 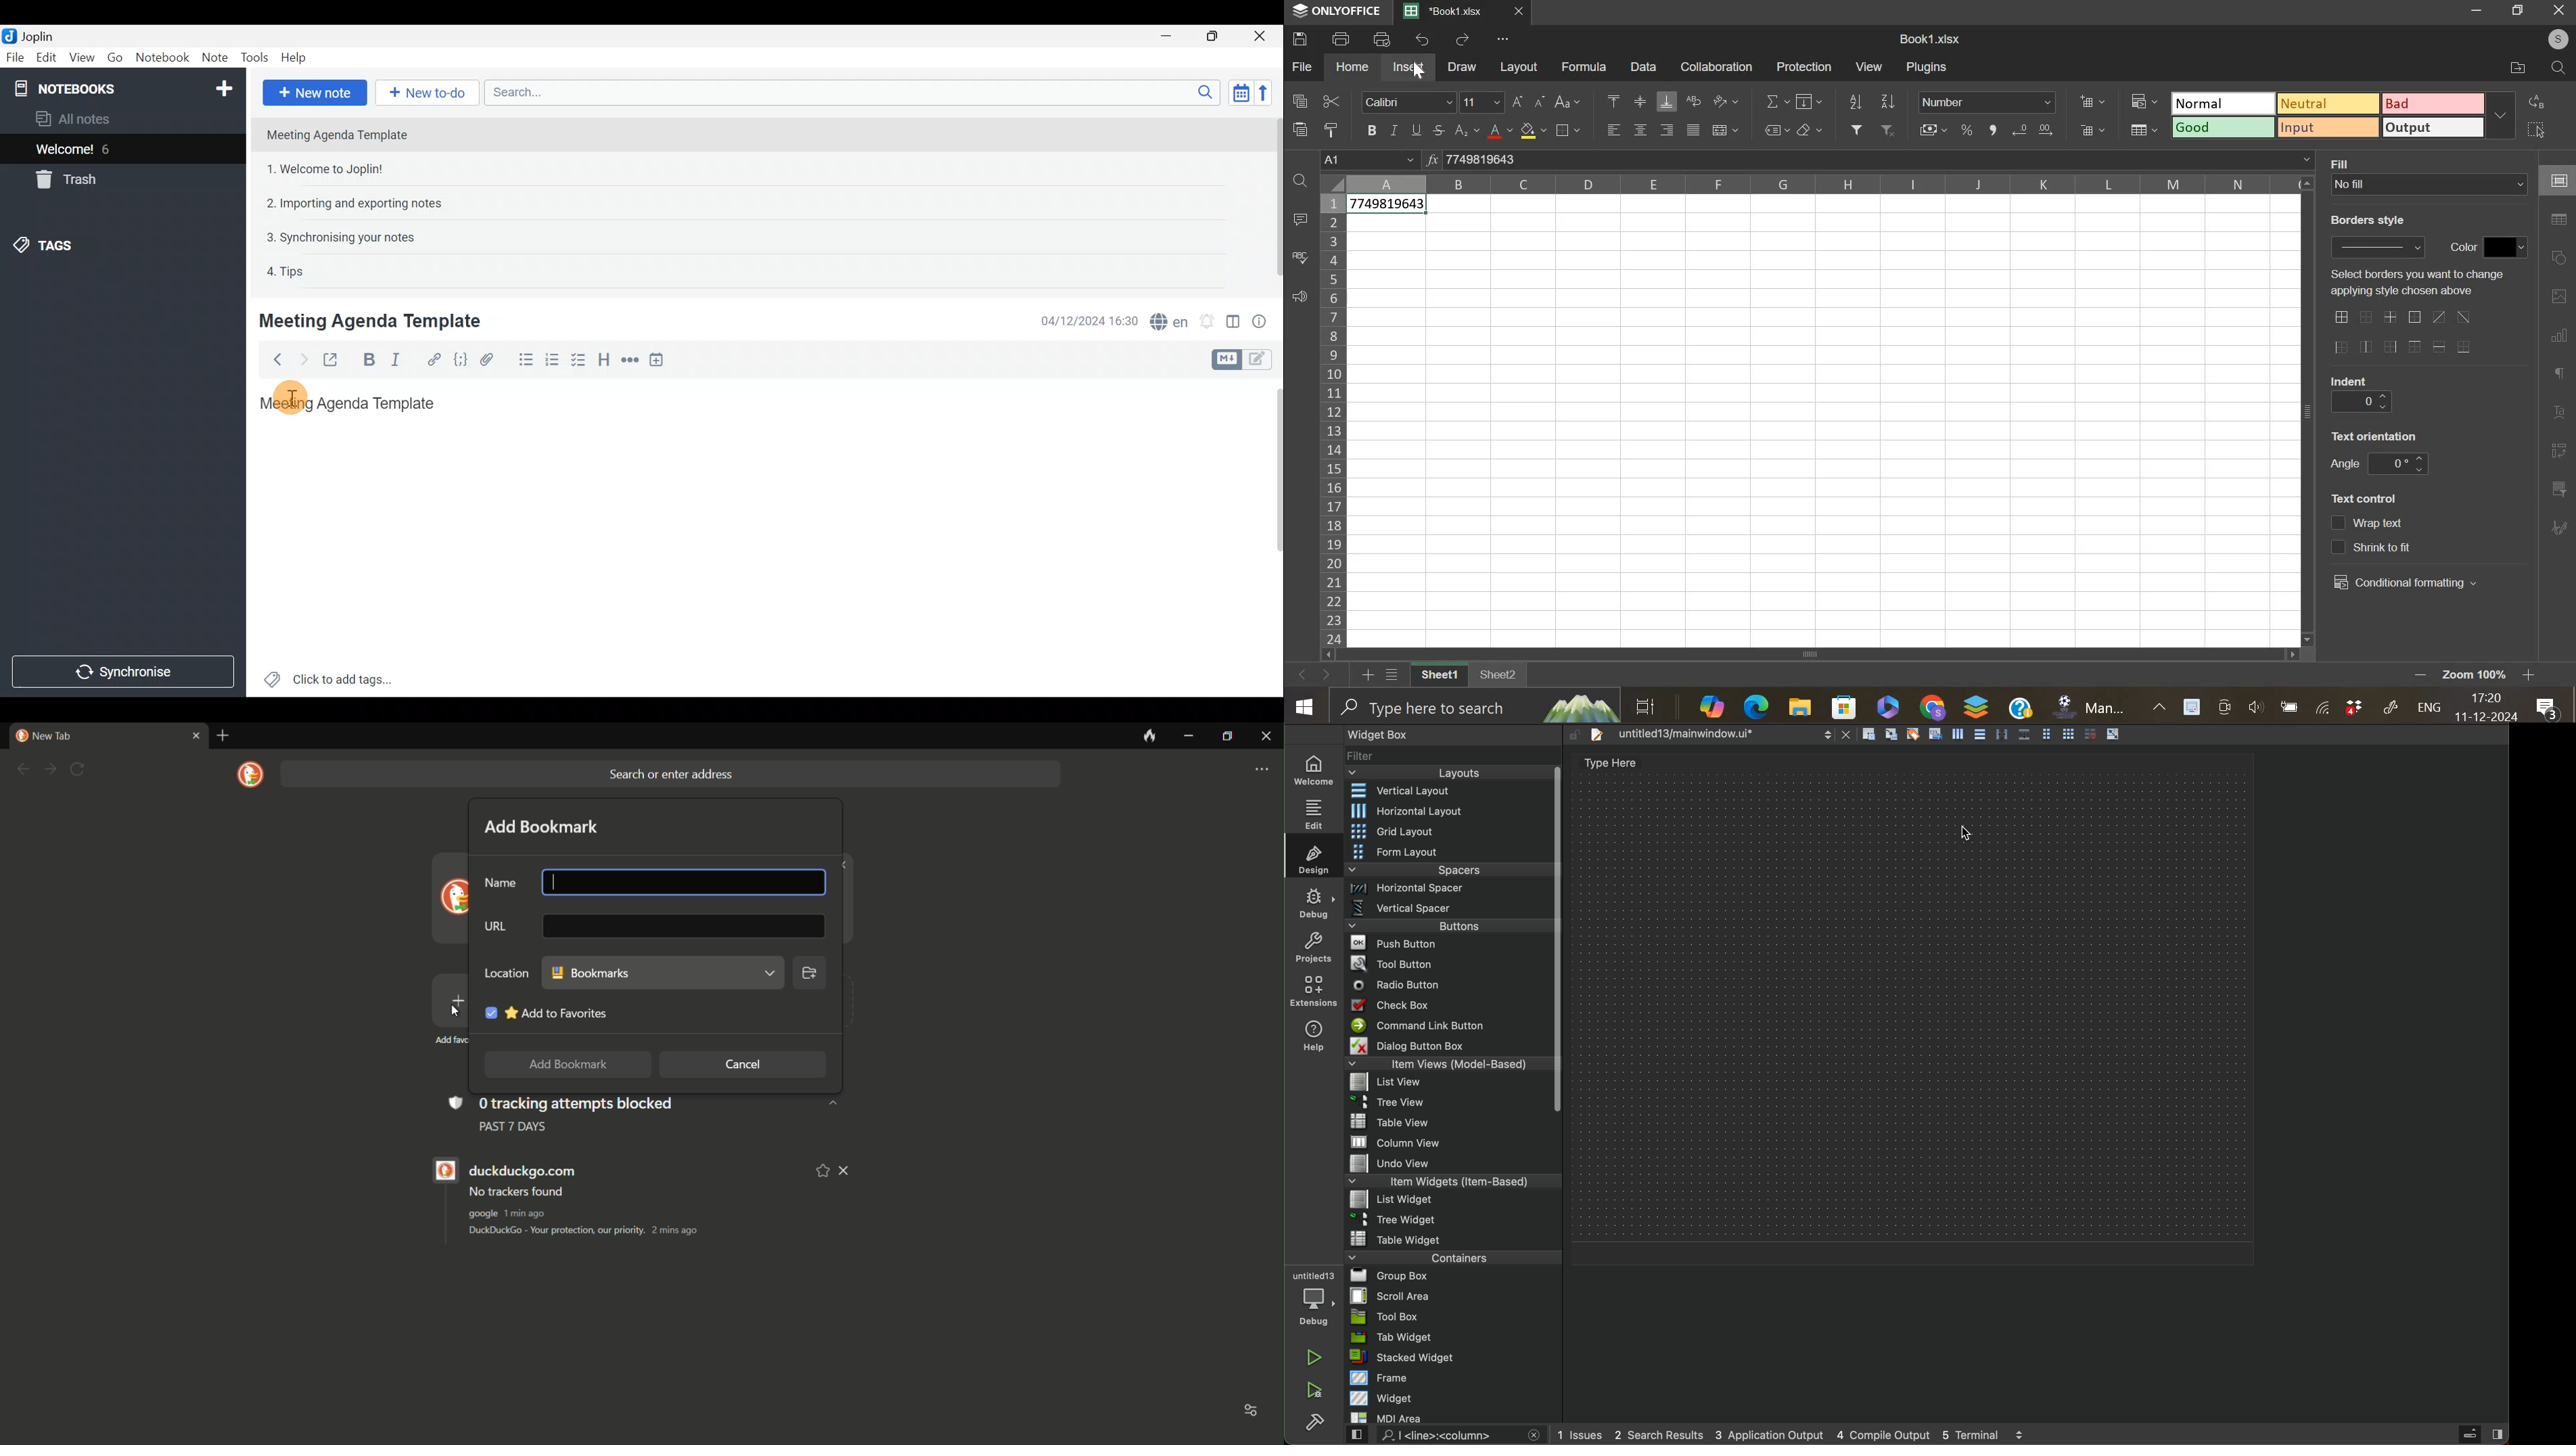 I want to click on vertical scroll bar, so click(x=2309, y=409).